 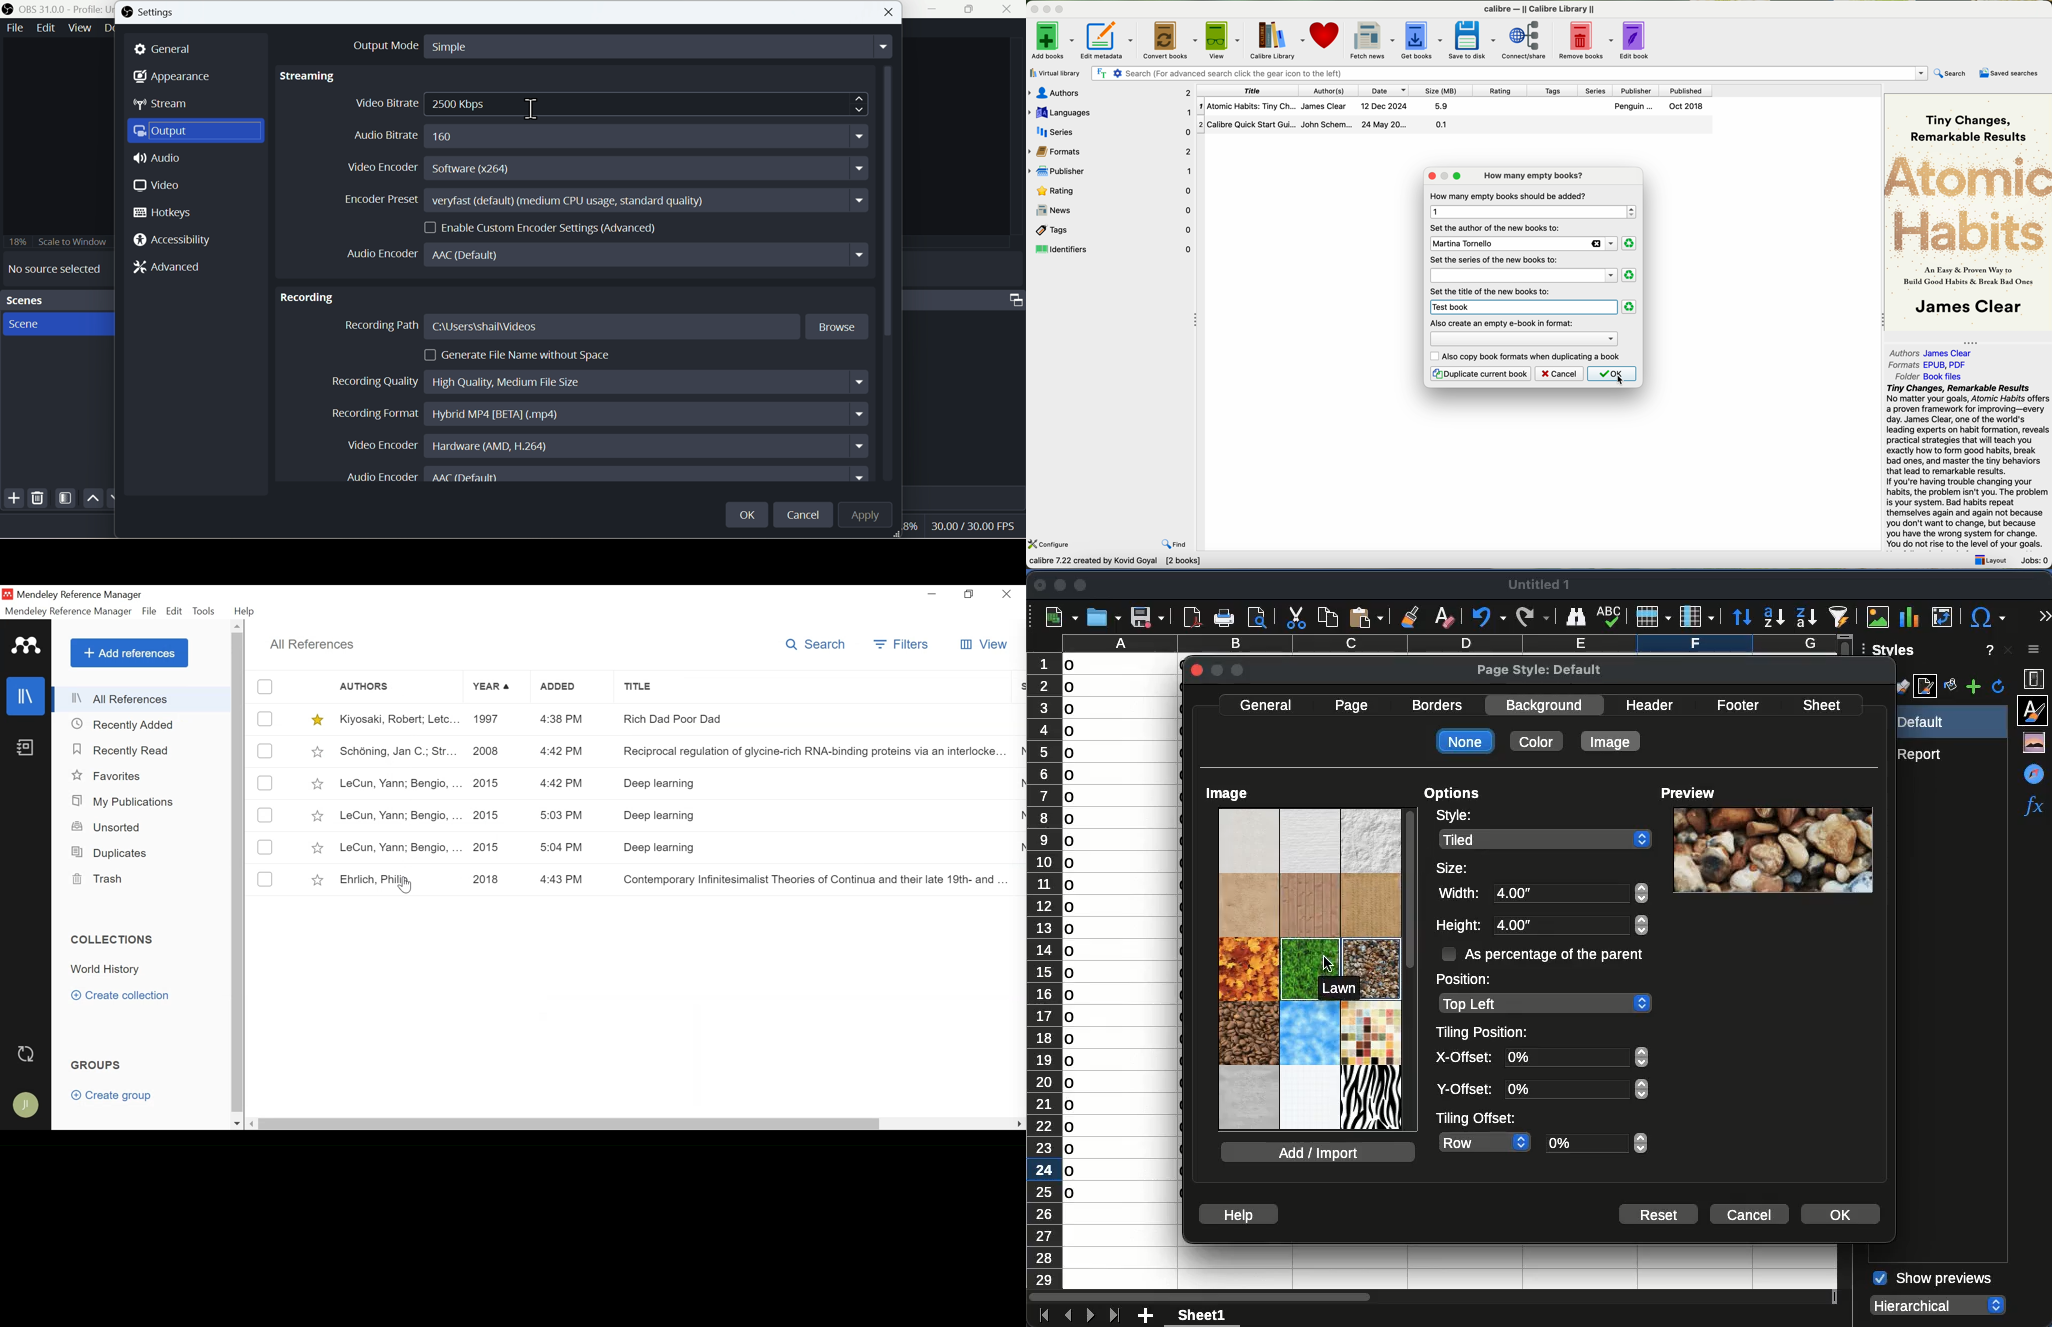 What do you see at coordinates (111, 969) in the screenshot?
I see `Collection` at bounding box center [111, 969].